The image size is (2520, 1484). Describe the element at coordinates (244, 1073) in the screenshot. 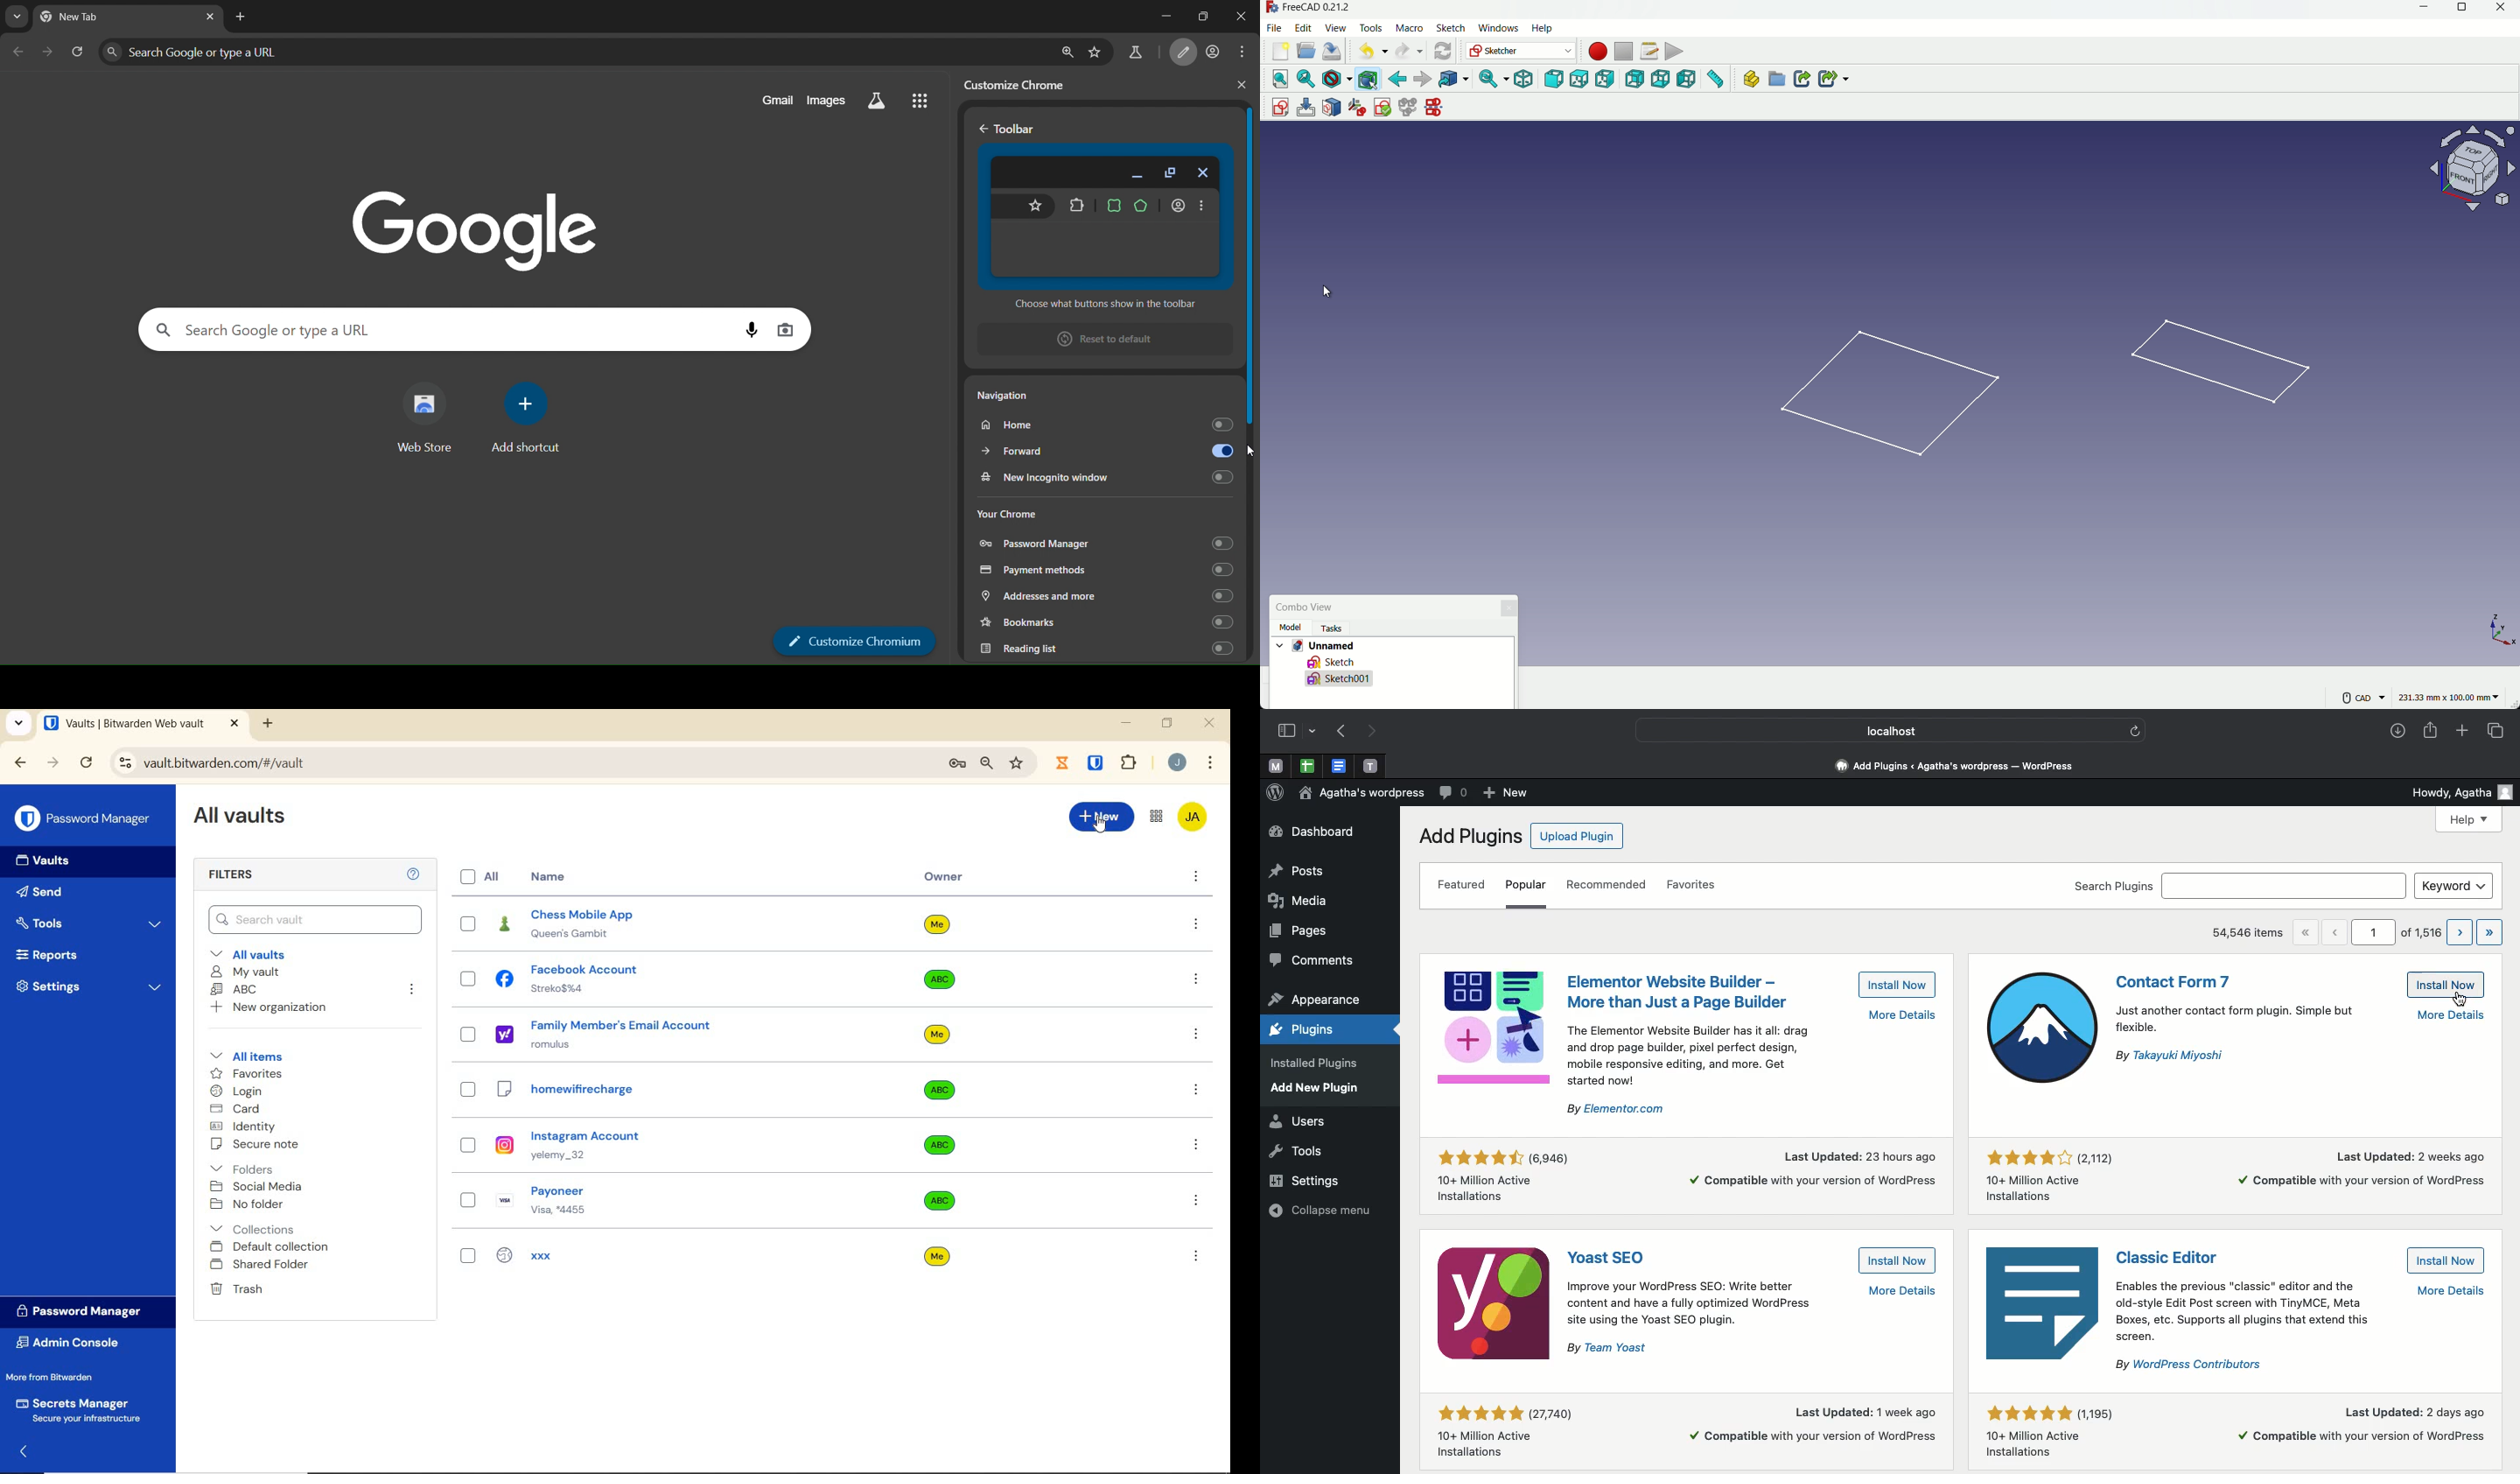

I see `favorites` at that location.